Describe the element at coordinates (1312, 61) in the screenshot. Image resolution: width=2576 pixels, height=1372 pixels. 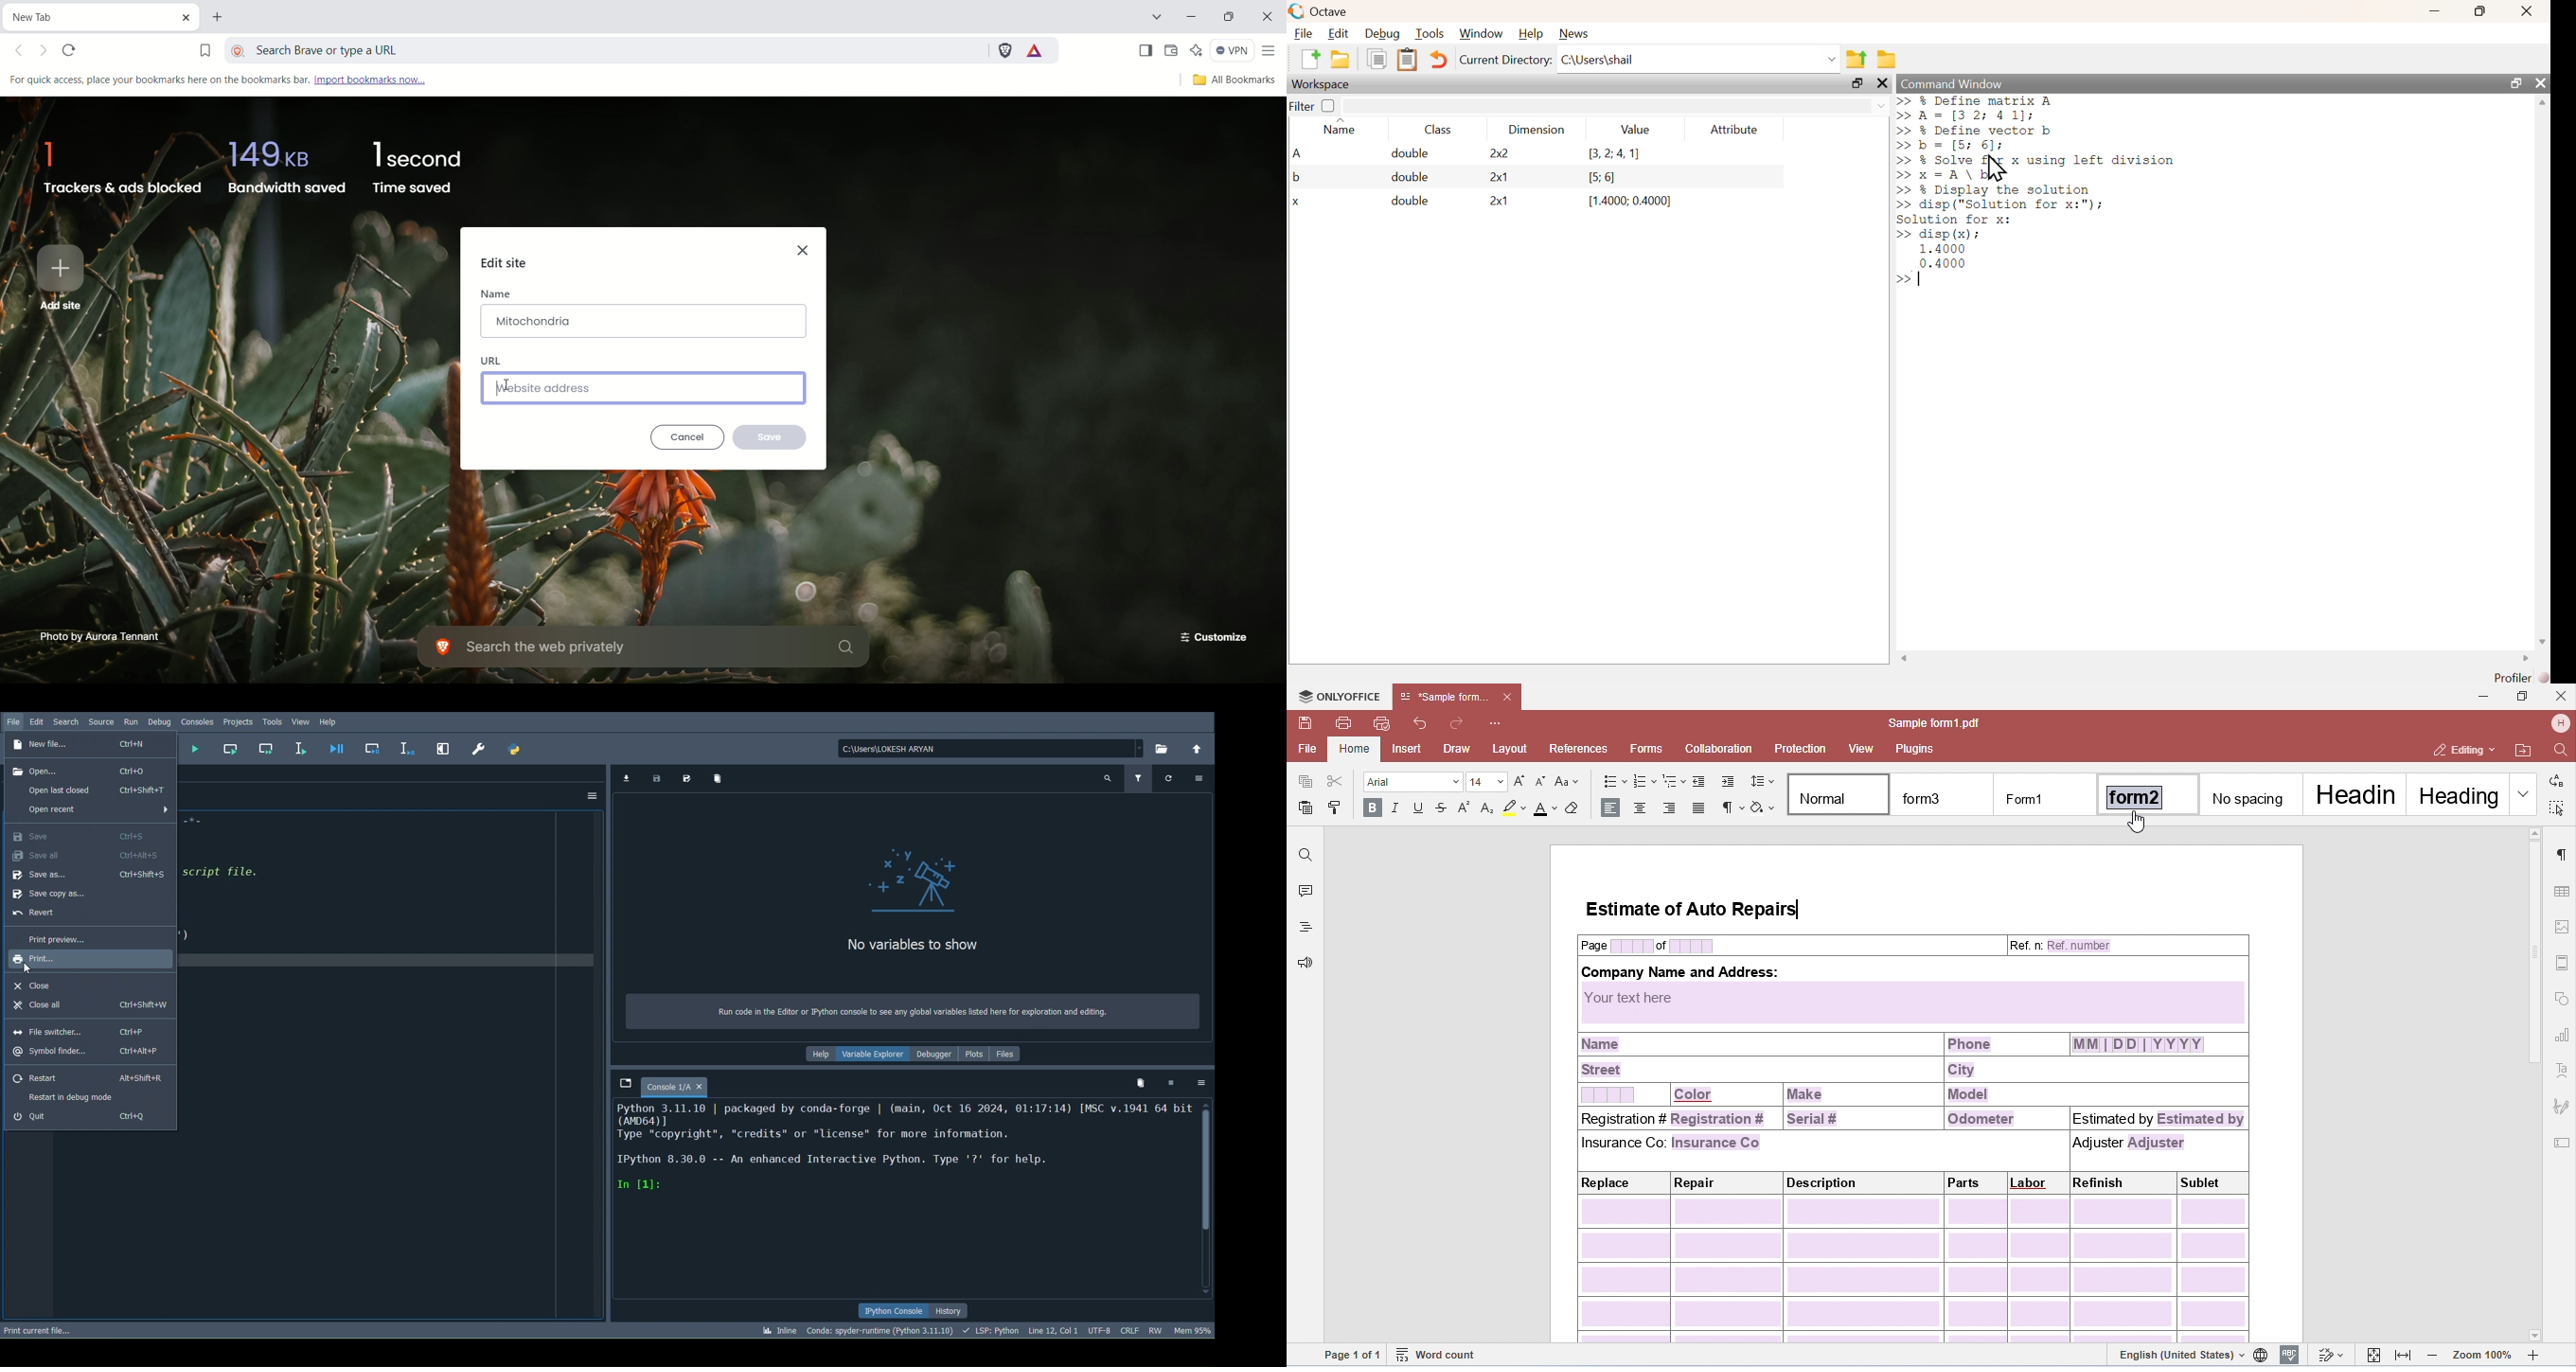
I see `new script` at that location.